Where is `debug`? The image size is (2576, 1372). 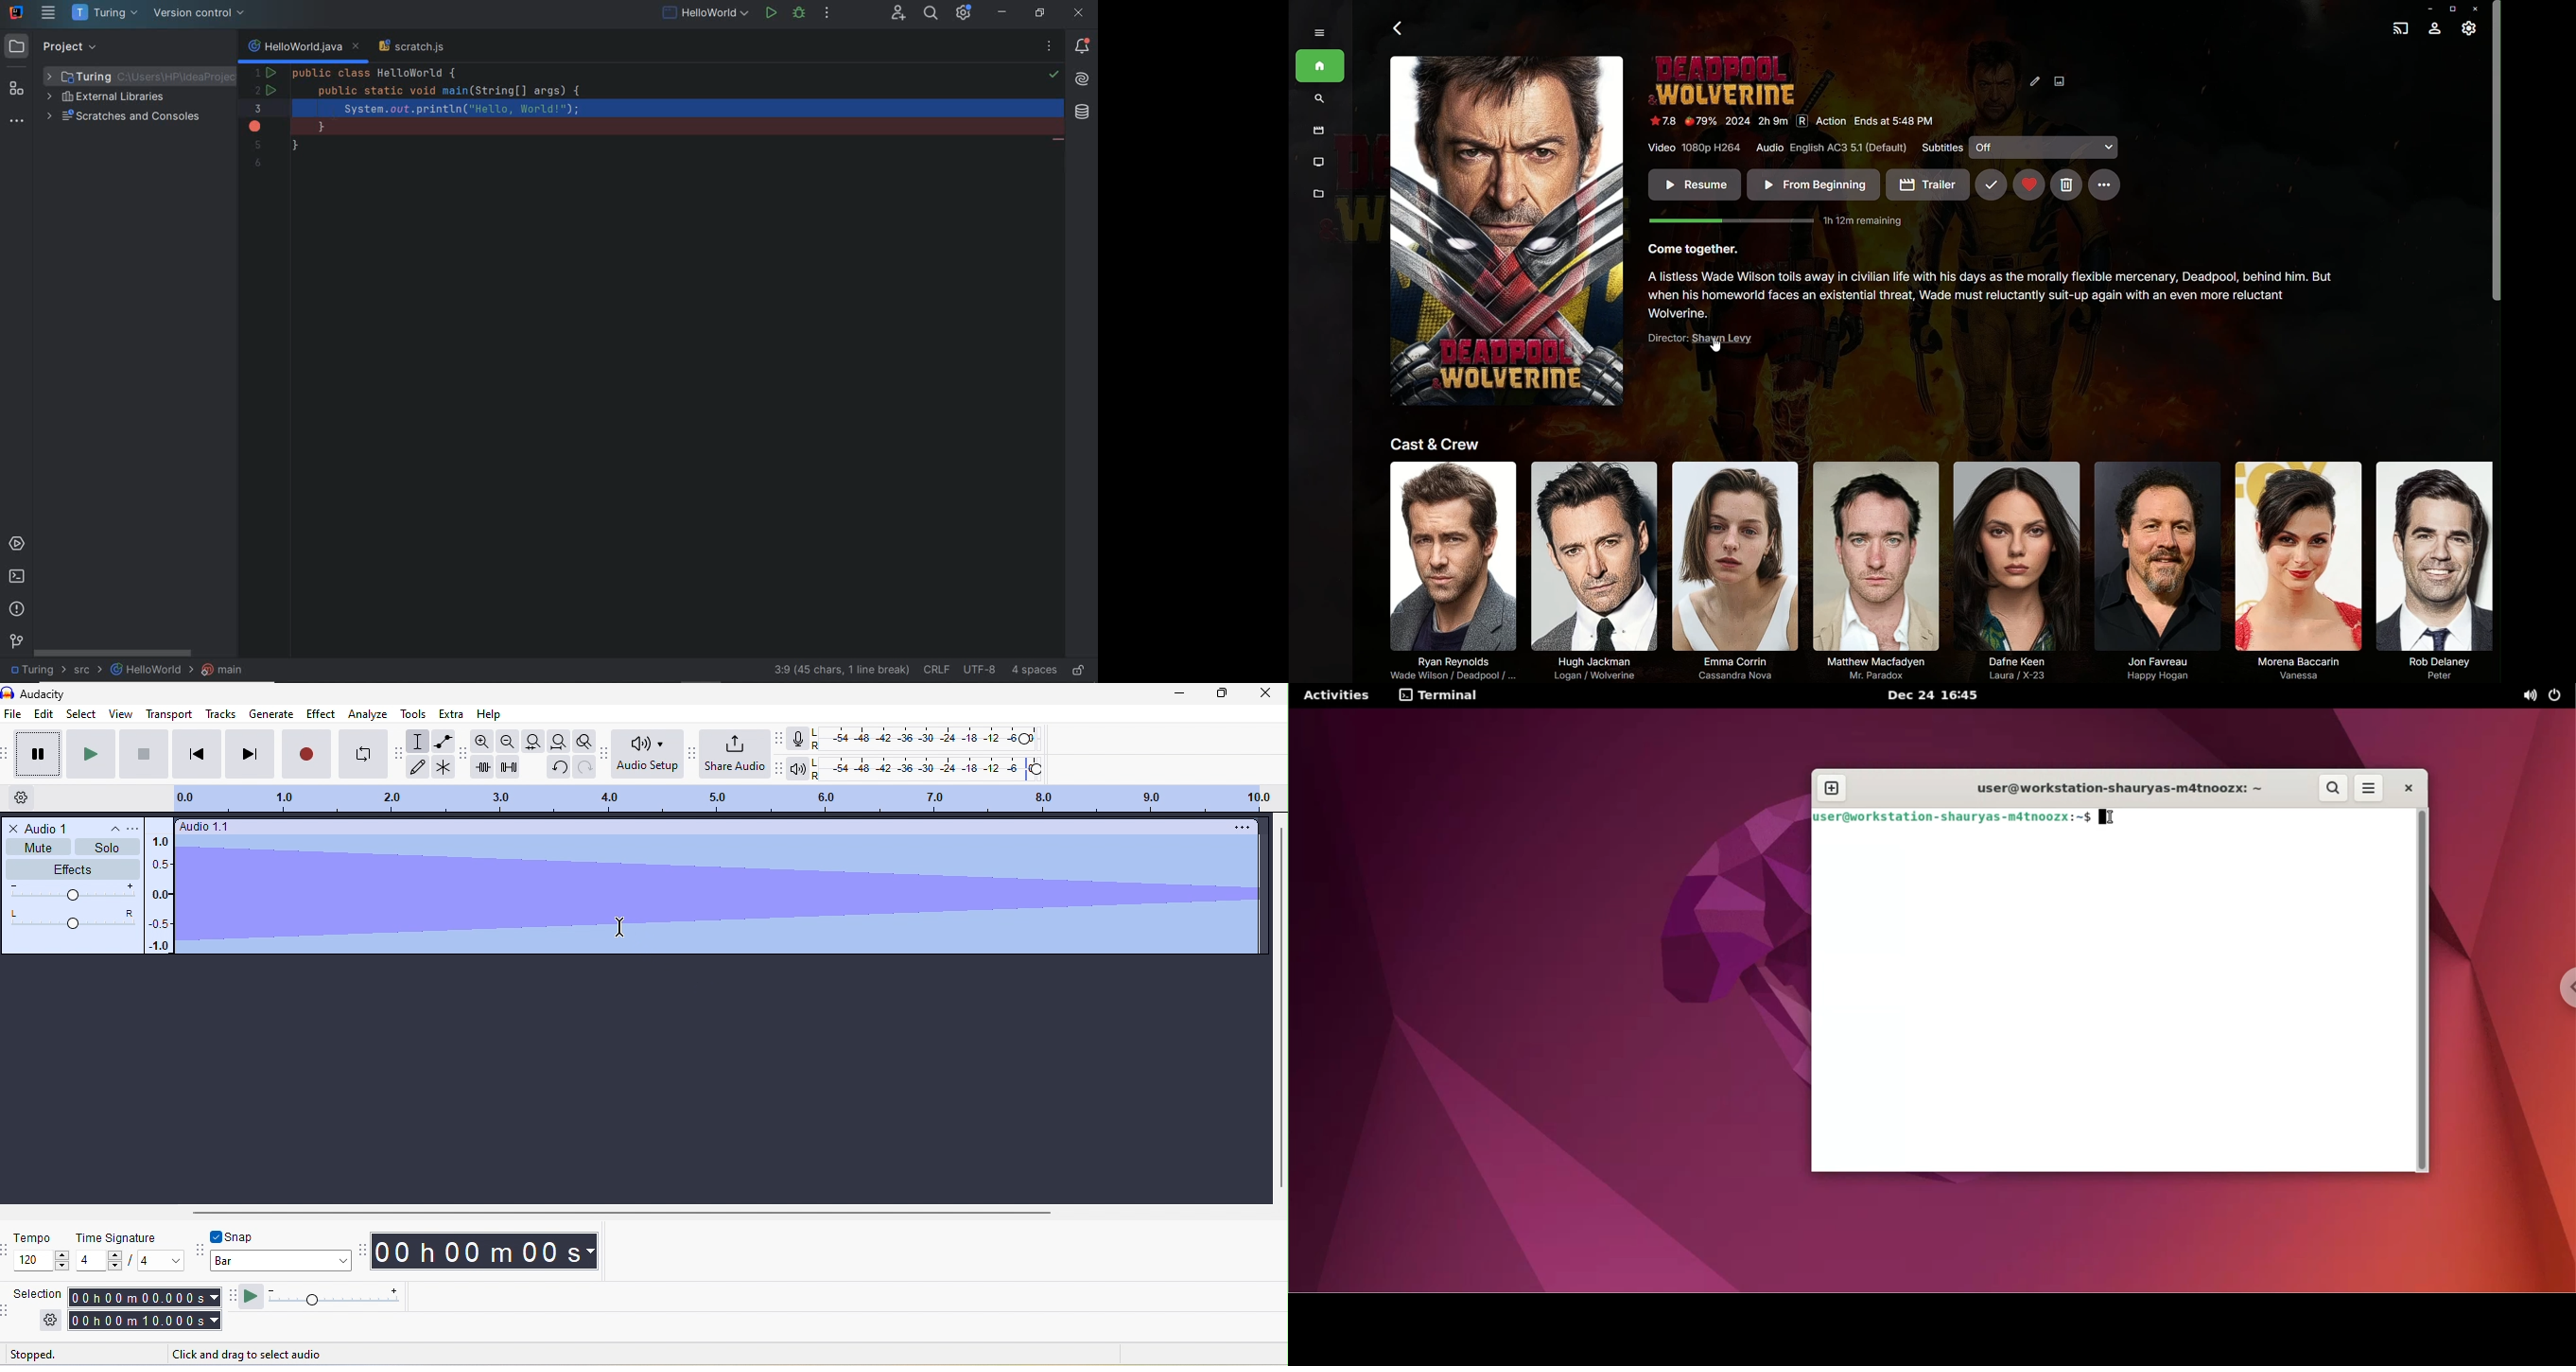 debug is located at coordinates (799, 14).